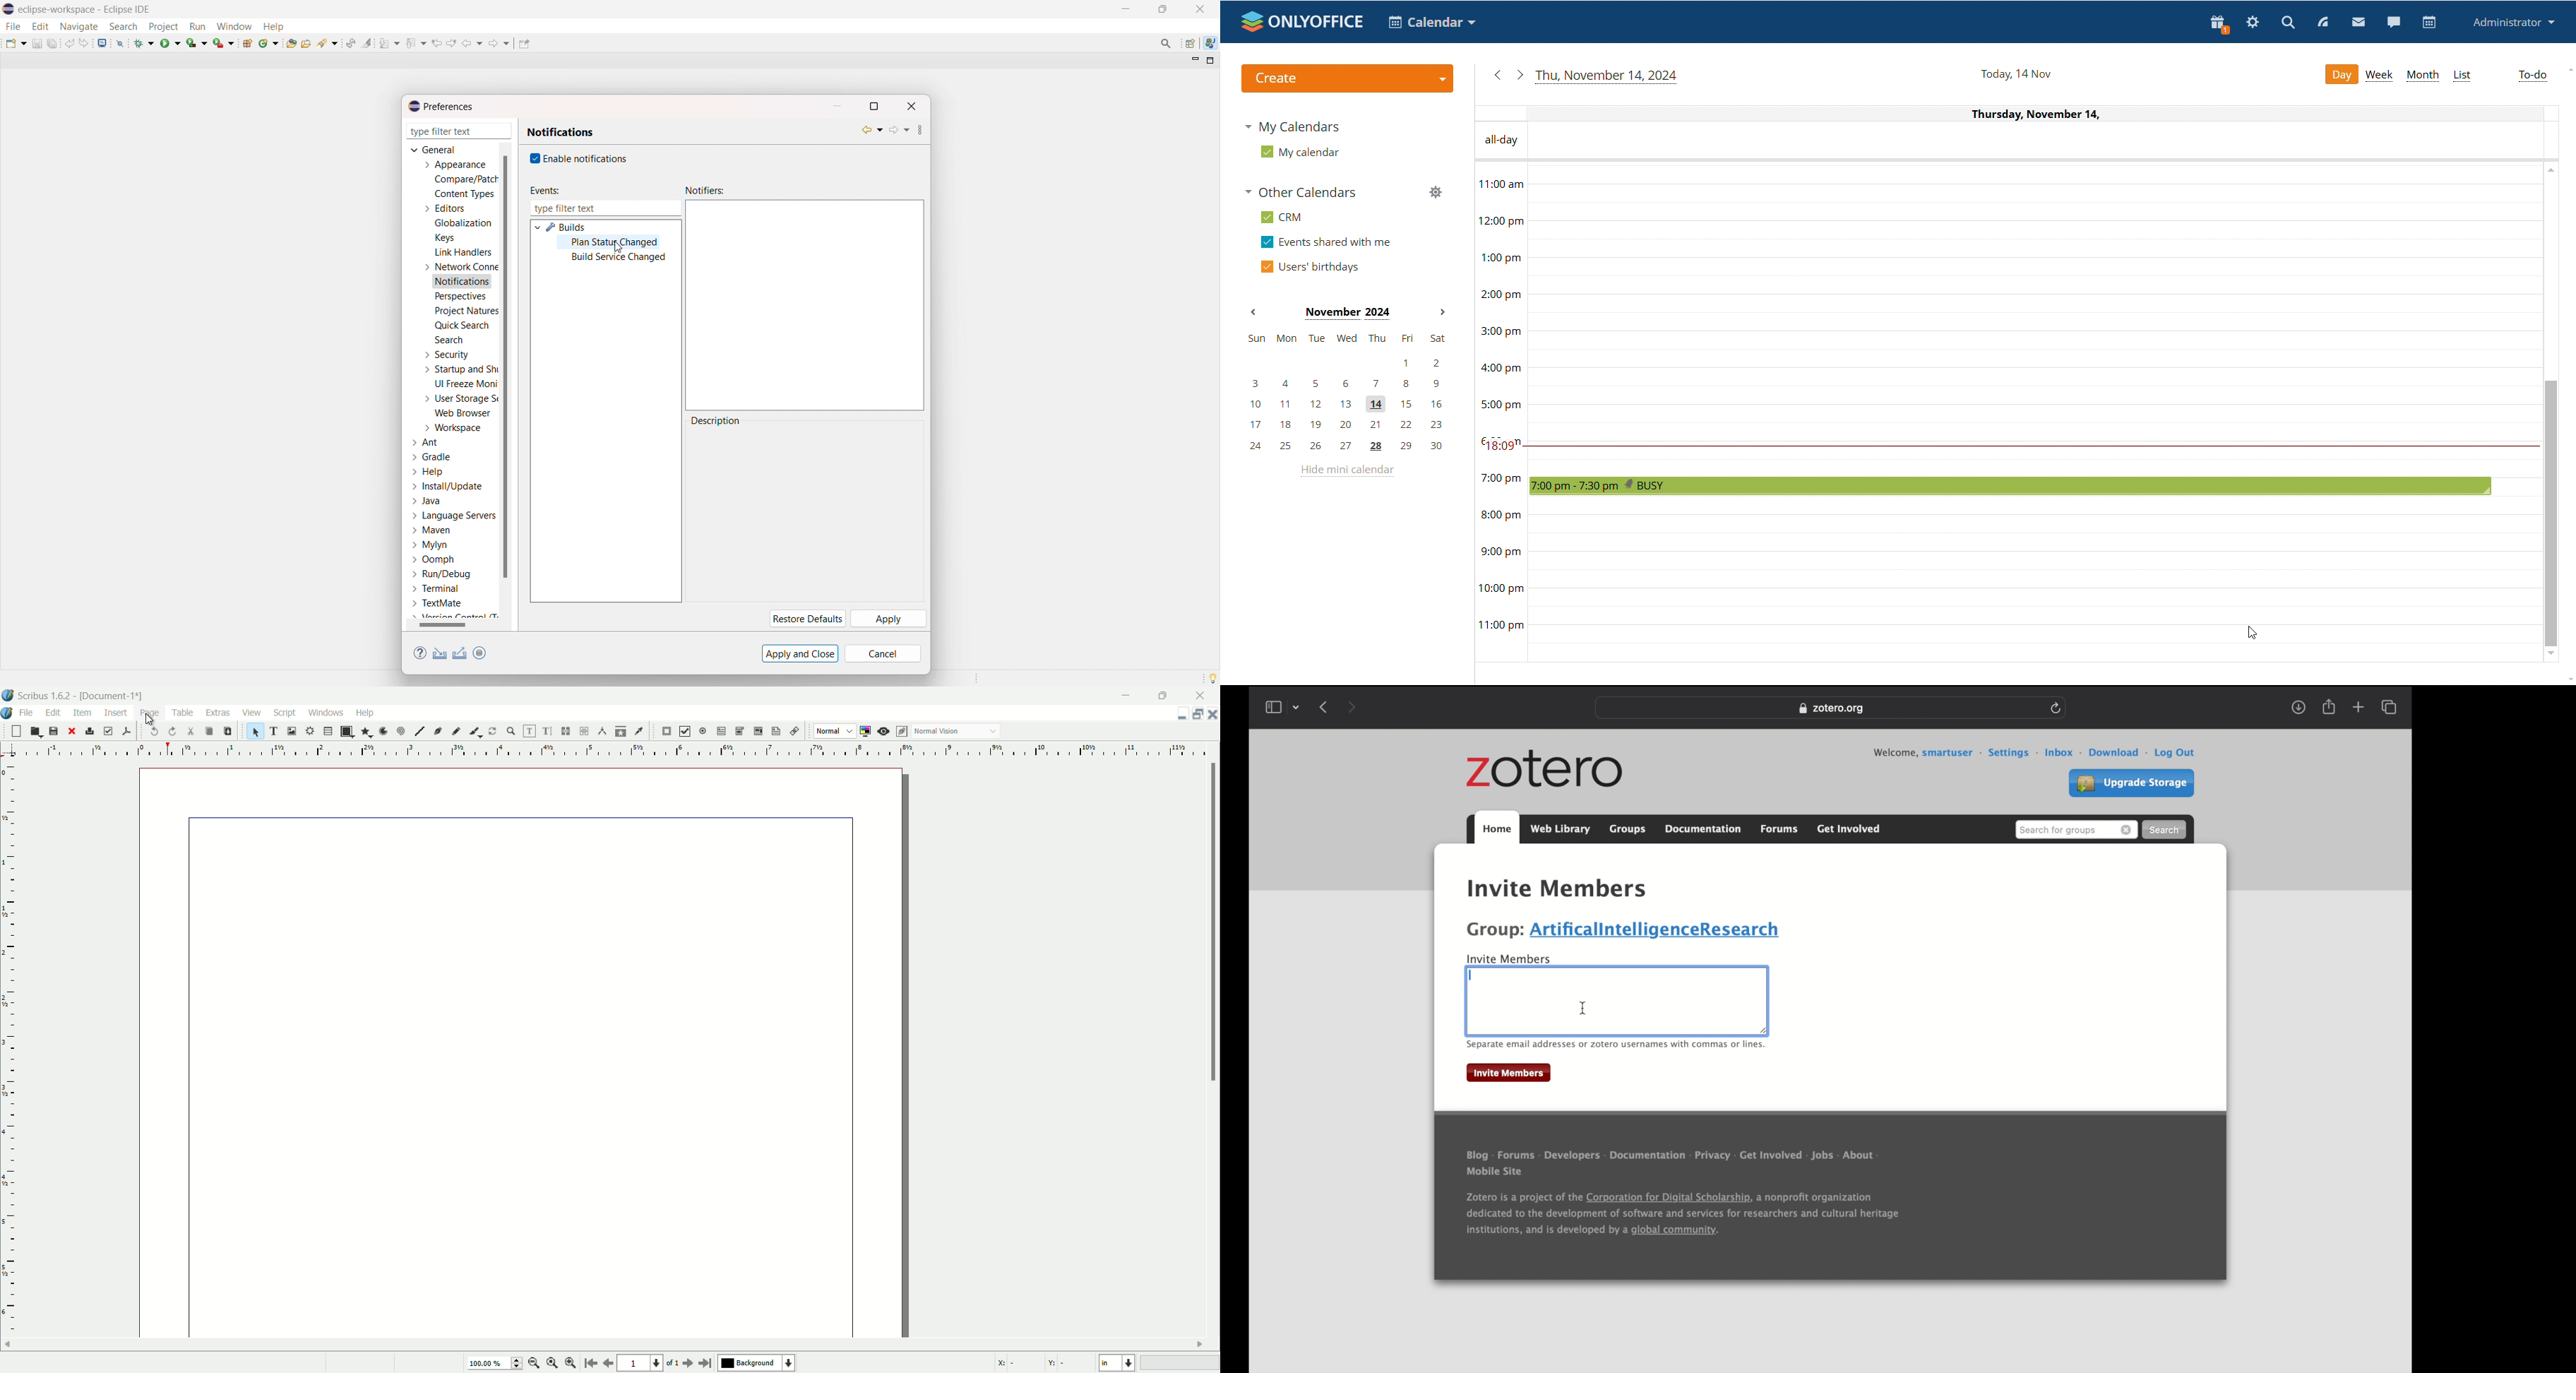 The height and width of the screenshot is (1400, 2576). Describe the element at coordinates (1443, 312) in the screenshot. I see `next month` at that location.